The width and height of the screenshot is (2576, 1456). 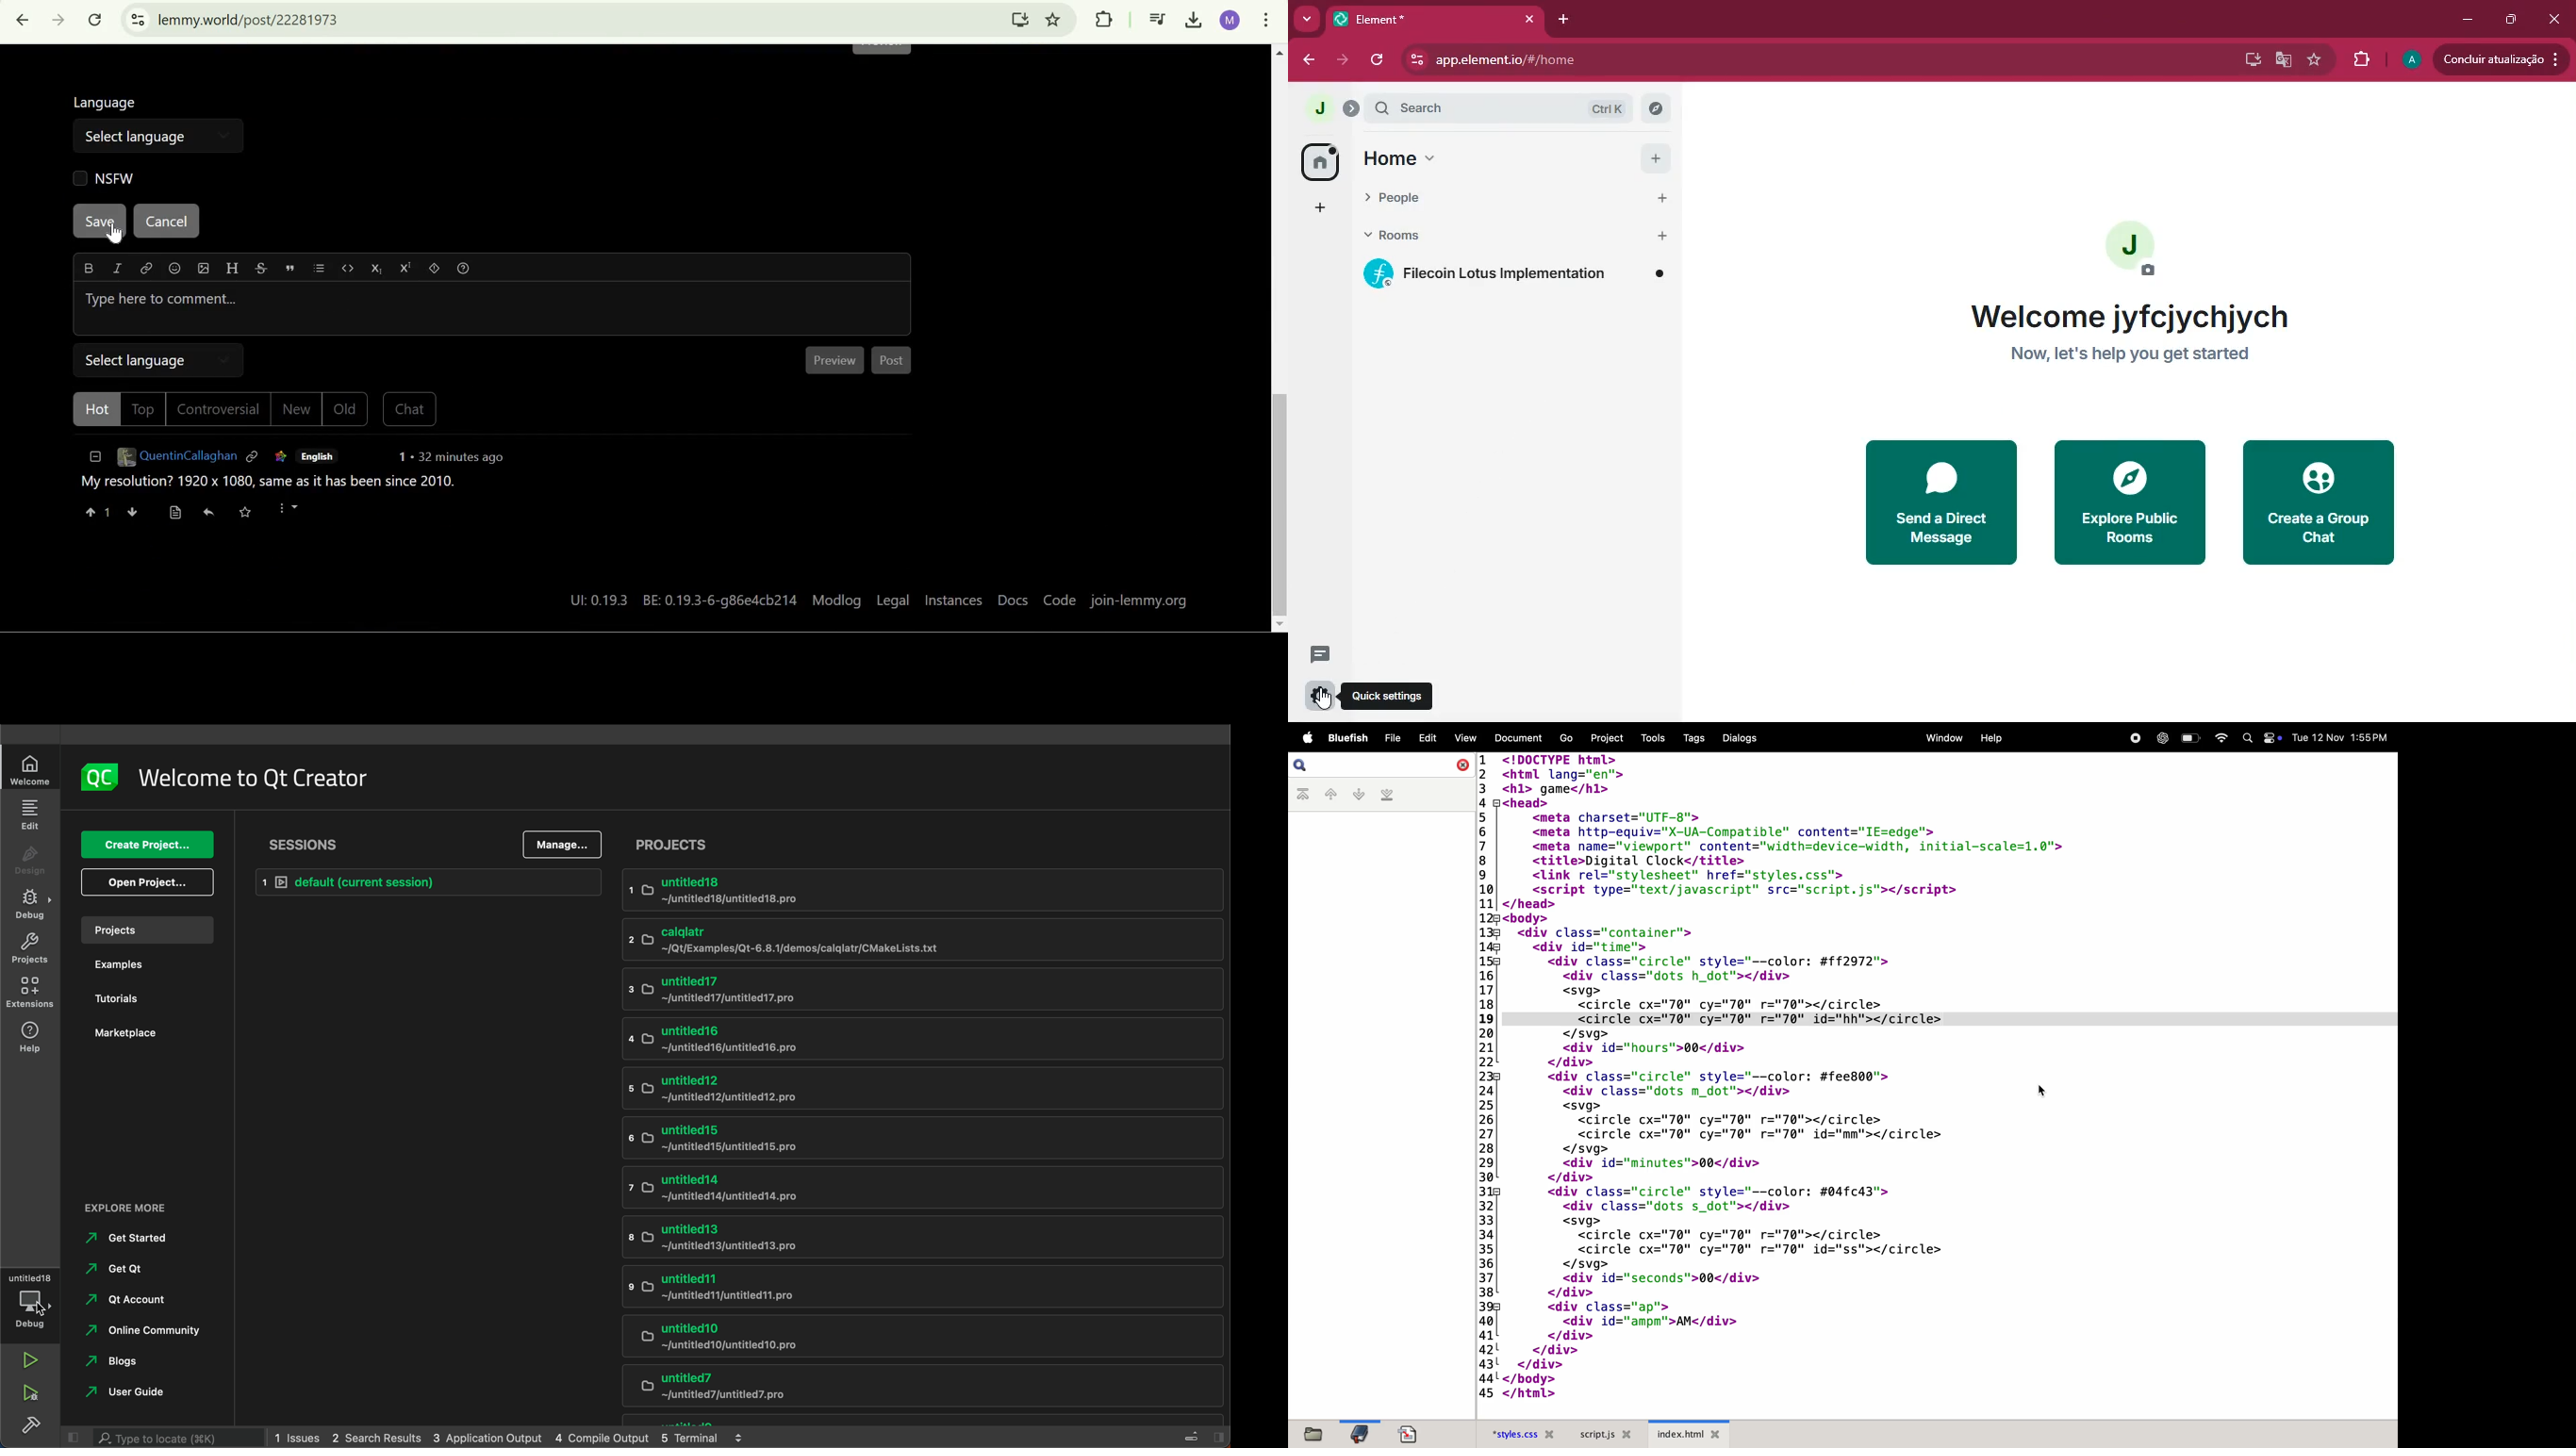 What do you see at coordinates (847, 1039) in the screenshot?
I see `untitled 16` at bounding box center [847, 1039].